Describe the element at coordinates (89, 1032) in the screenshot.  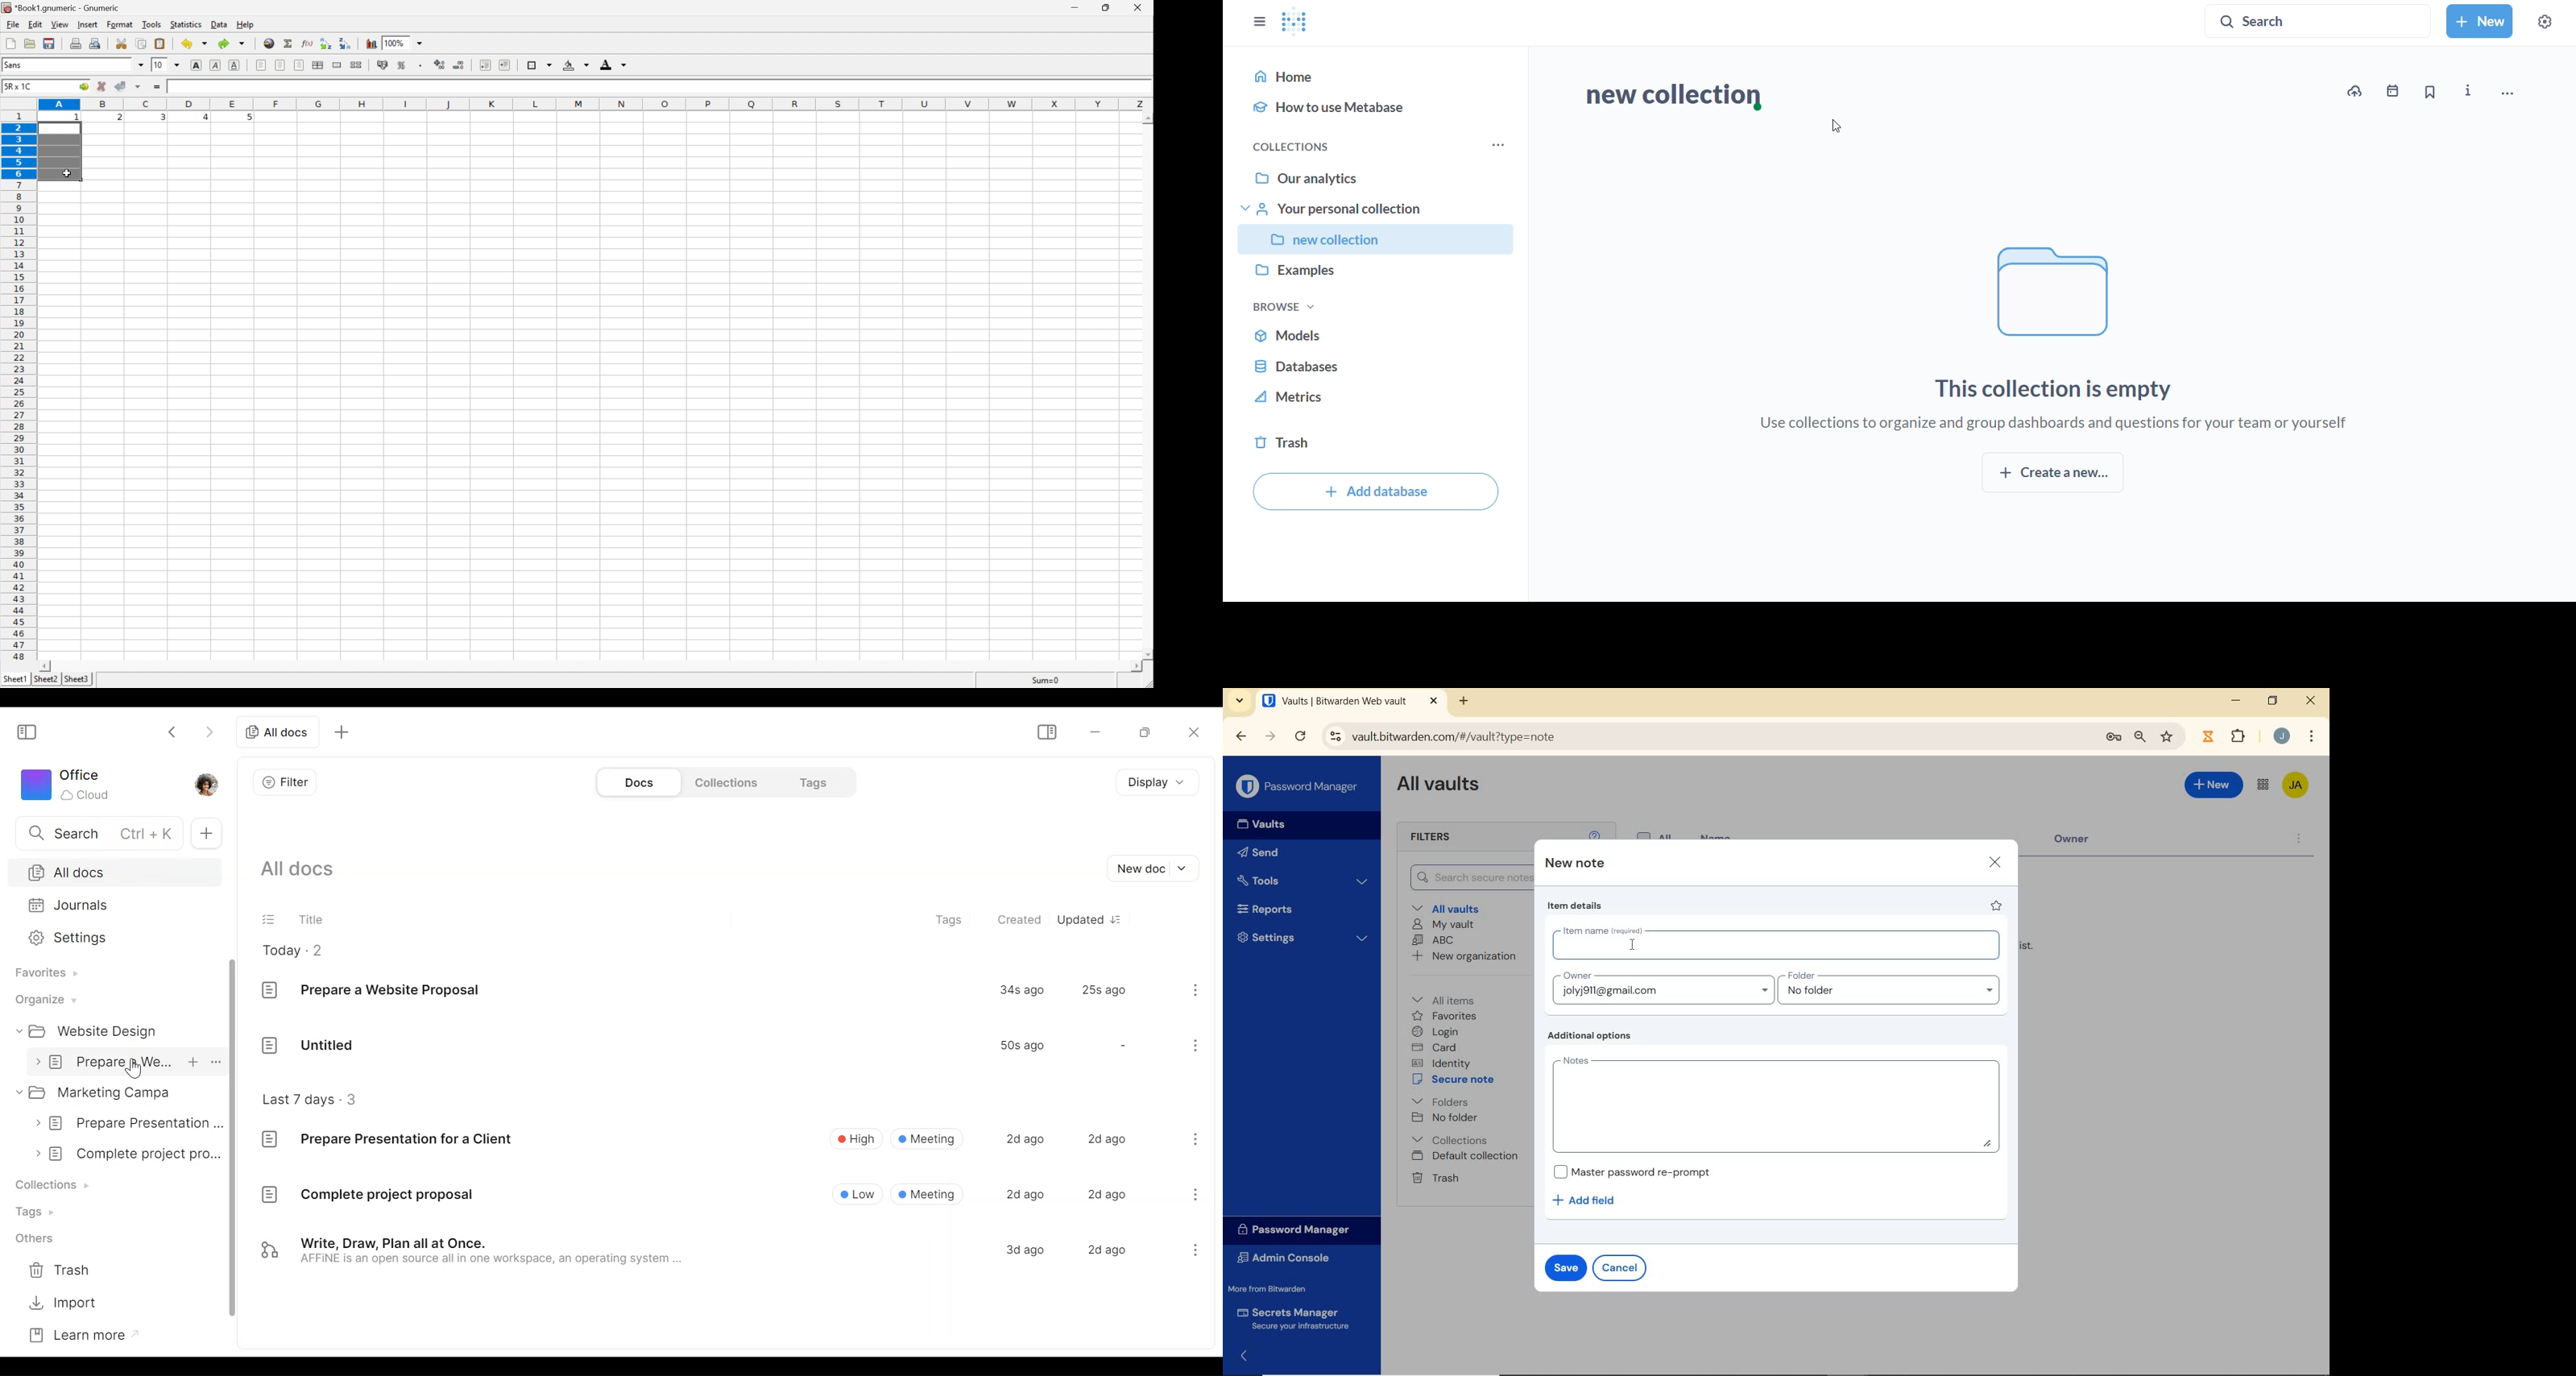
I see `Folder` at that location.